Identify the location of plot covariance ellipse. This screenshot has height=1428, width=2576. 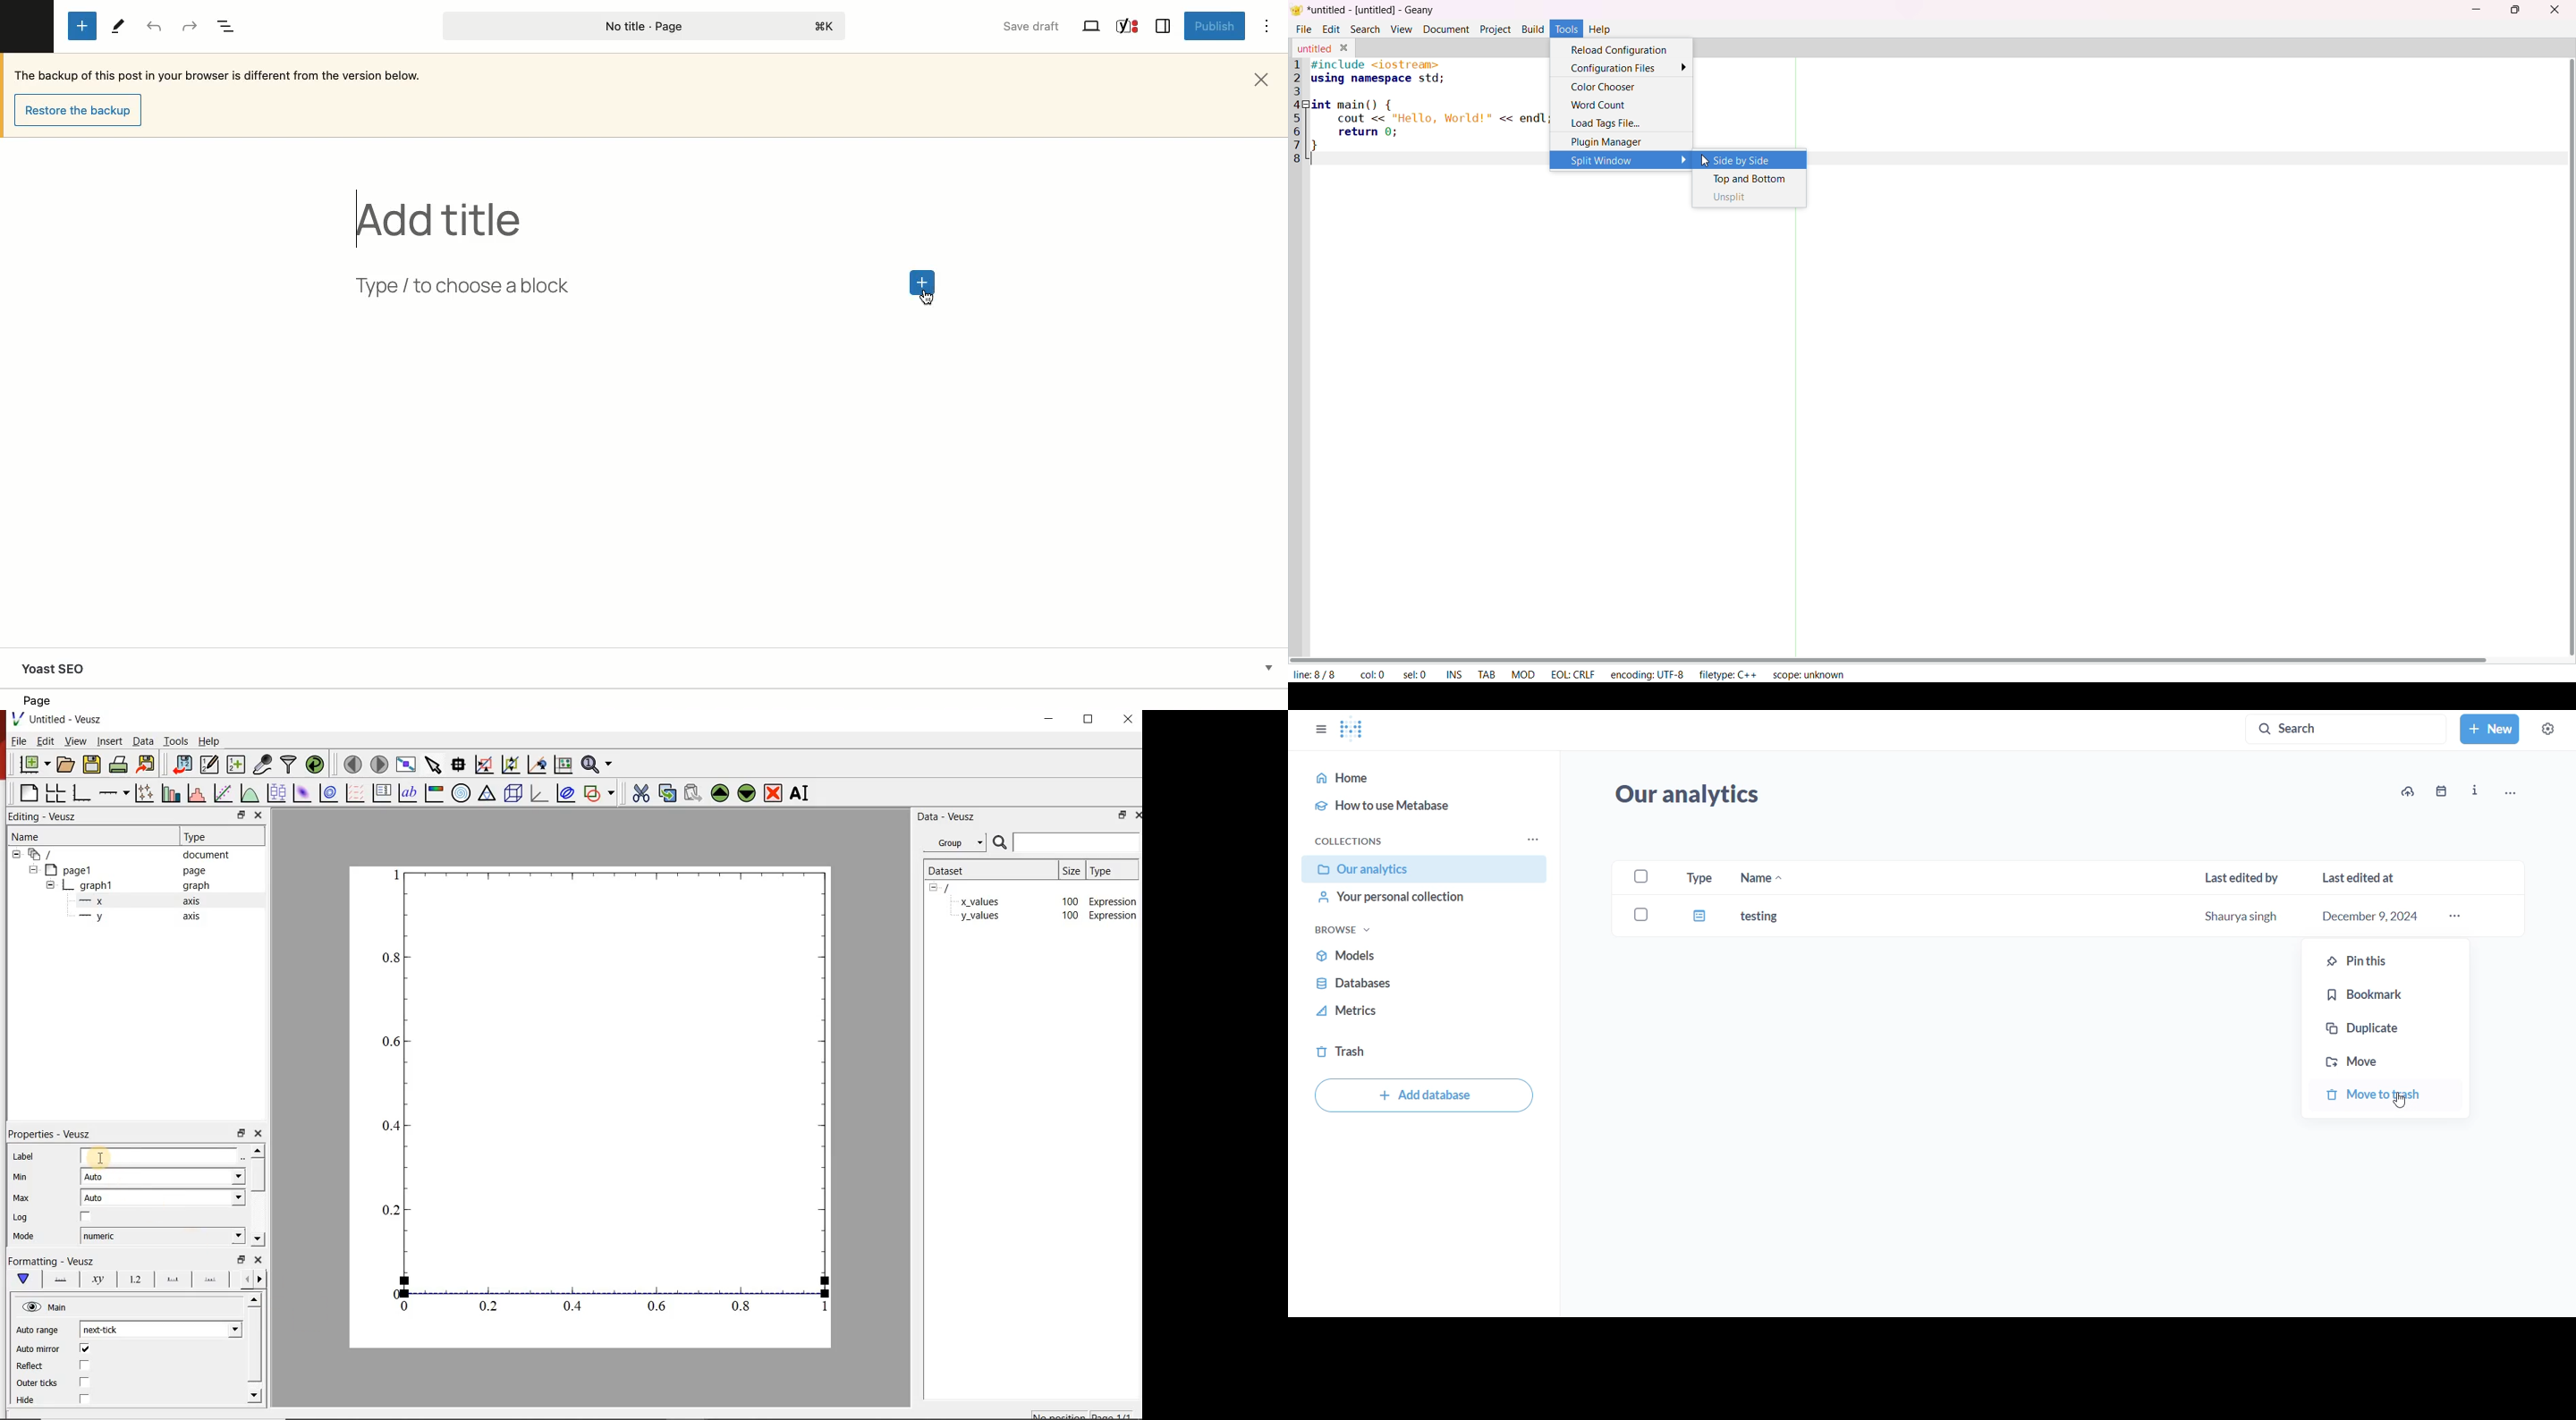
(565, 793).